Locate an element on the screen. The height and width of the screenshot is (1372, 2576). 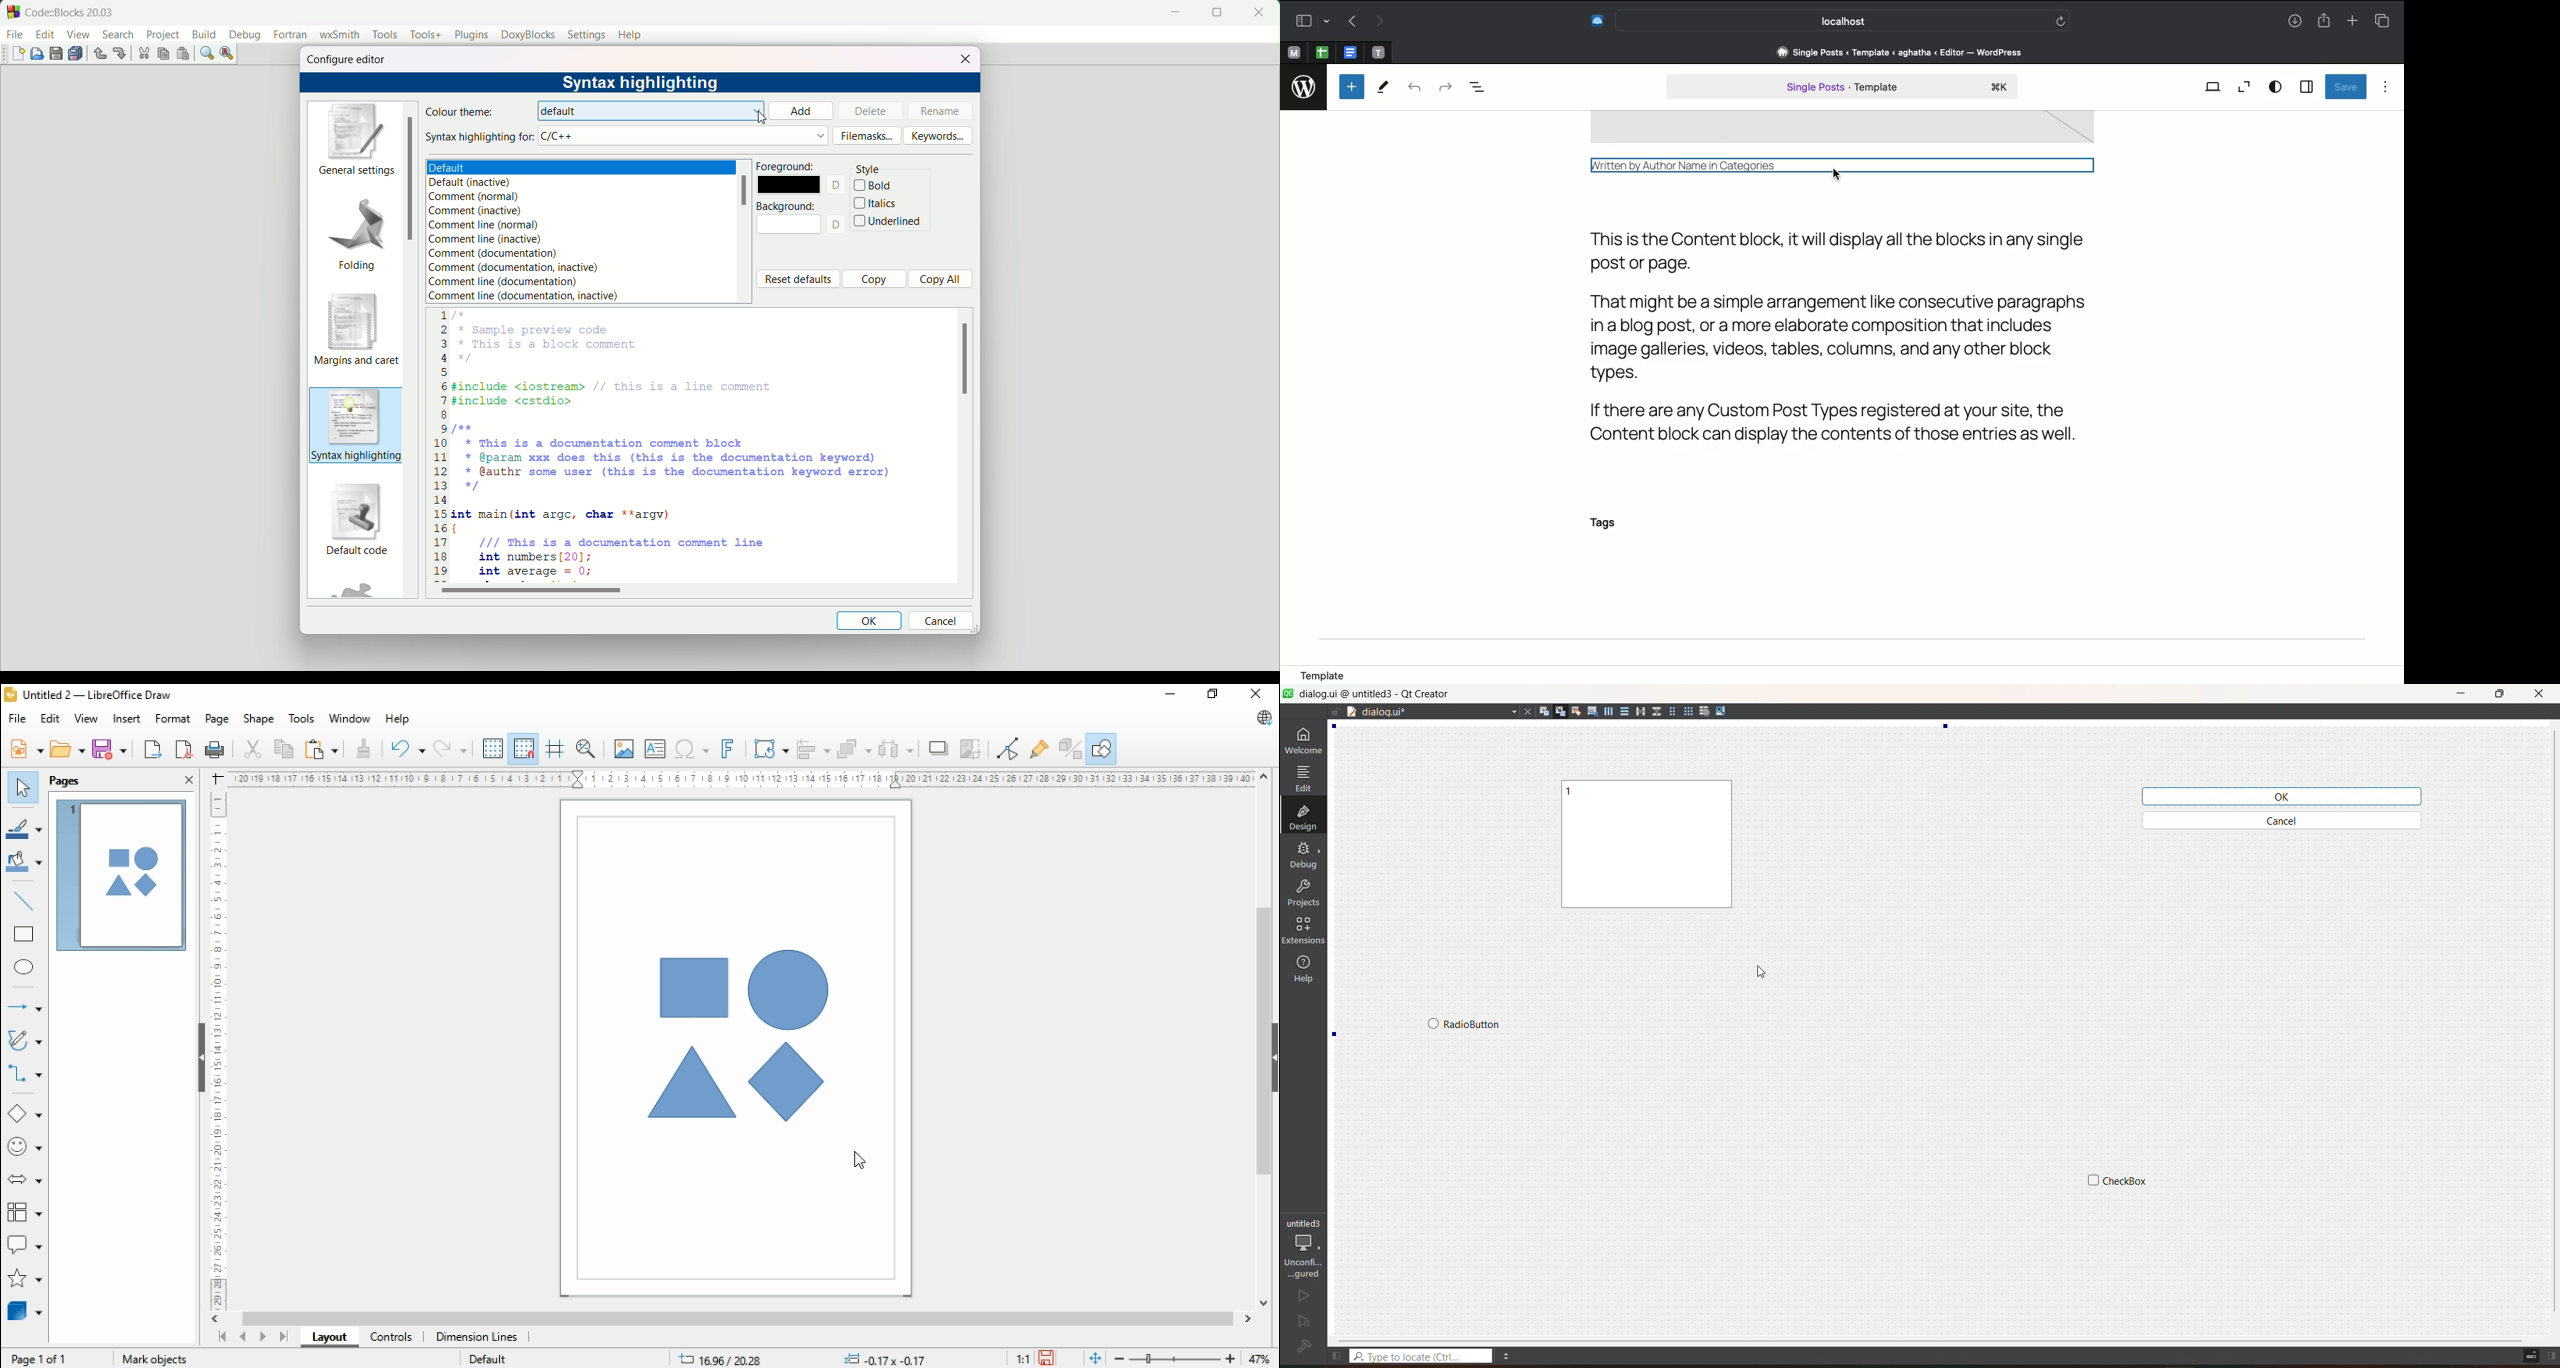
restore is located at coordinates (1213, 694).